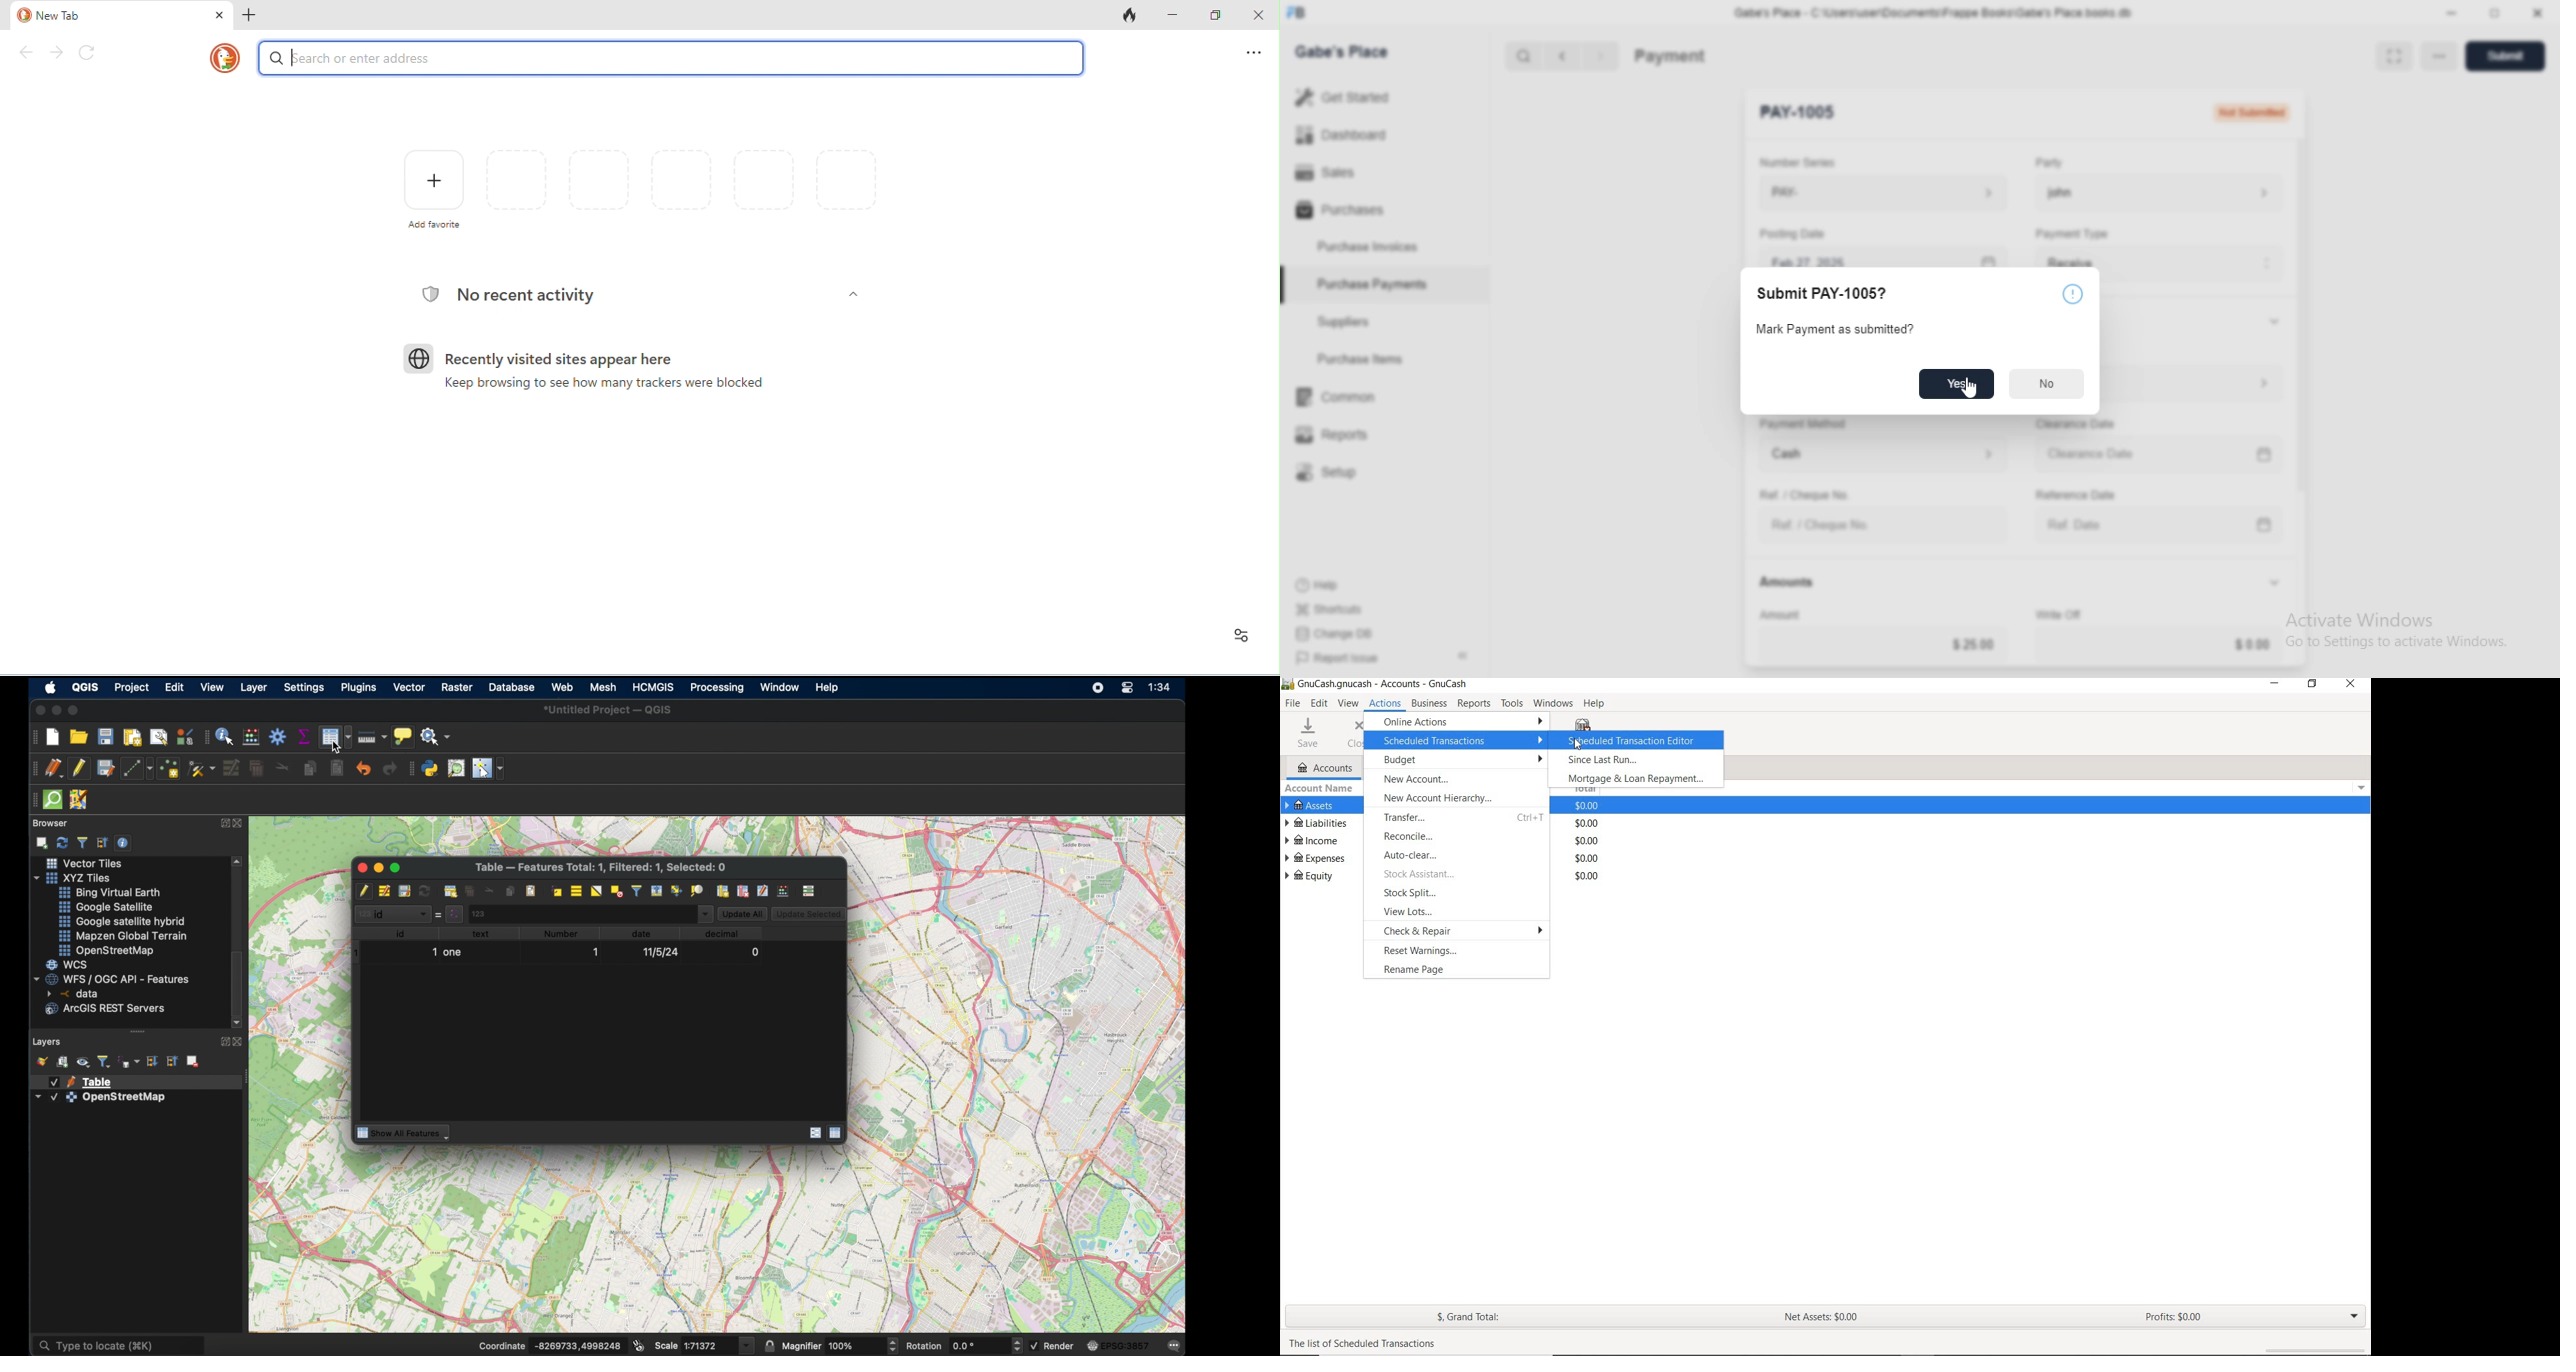 This screenshot has width=2576, height=1372. I want to click on NEWACCOUNT, so click(1459, 780).